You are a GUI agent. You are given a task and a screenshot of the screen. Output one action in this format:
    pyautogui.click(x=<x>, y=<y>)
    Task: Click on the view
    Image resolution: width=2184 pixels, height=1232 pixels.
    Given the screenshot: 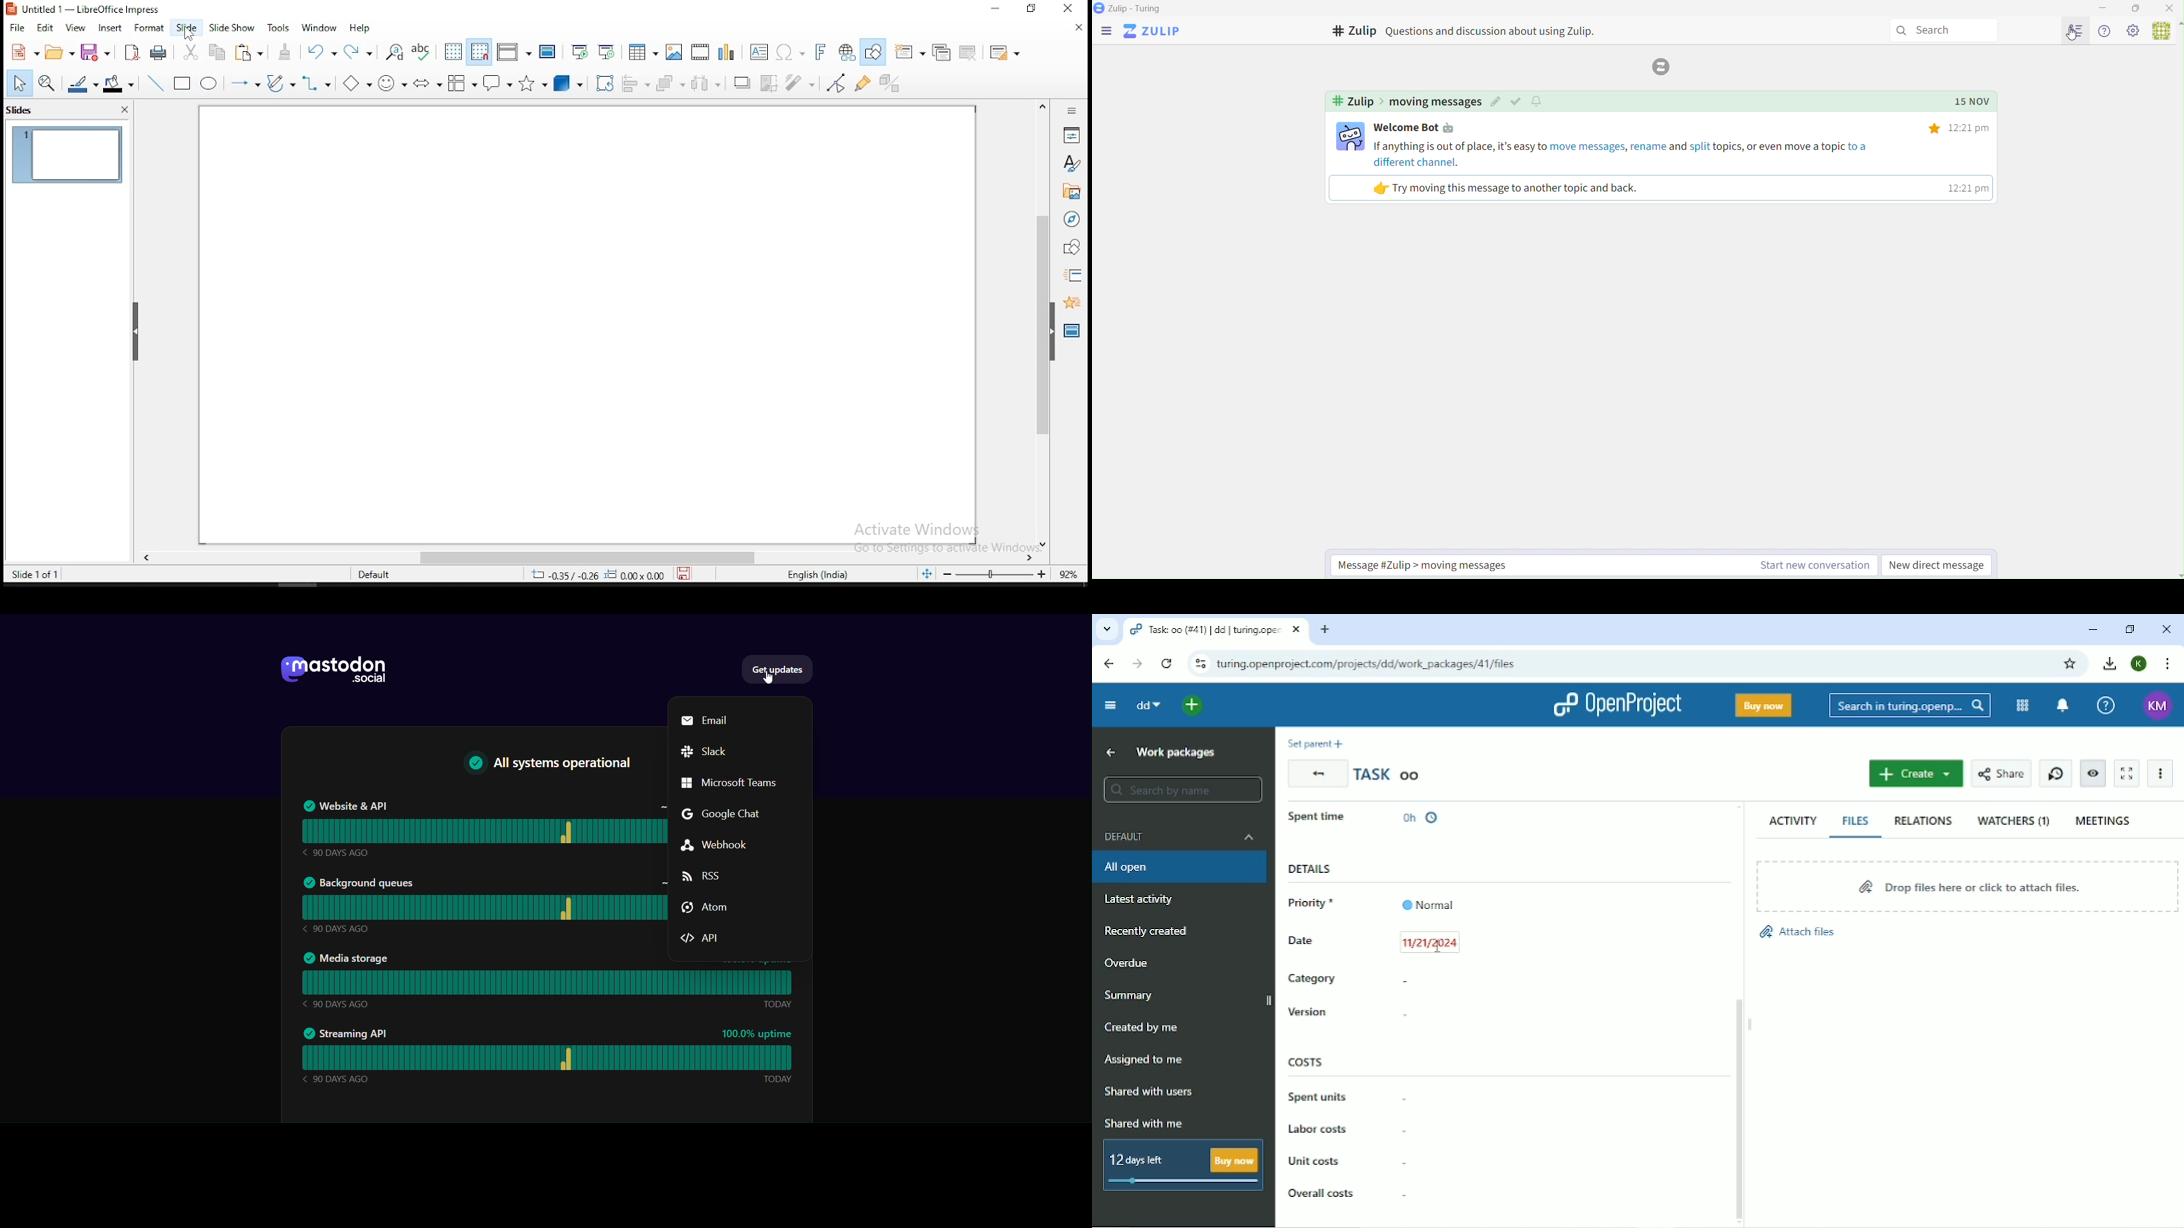 What is the action you would take?
    pyautogui.click(x=78, y=26)
    